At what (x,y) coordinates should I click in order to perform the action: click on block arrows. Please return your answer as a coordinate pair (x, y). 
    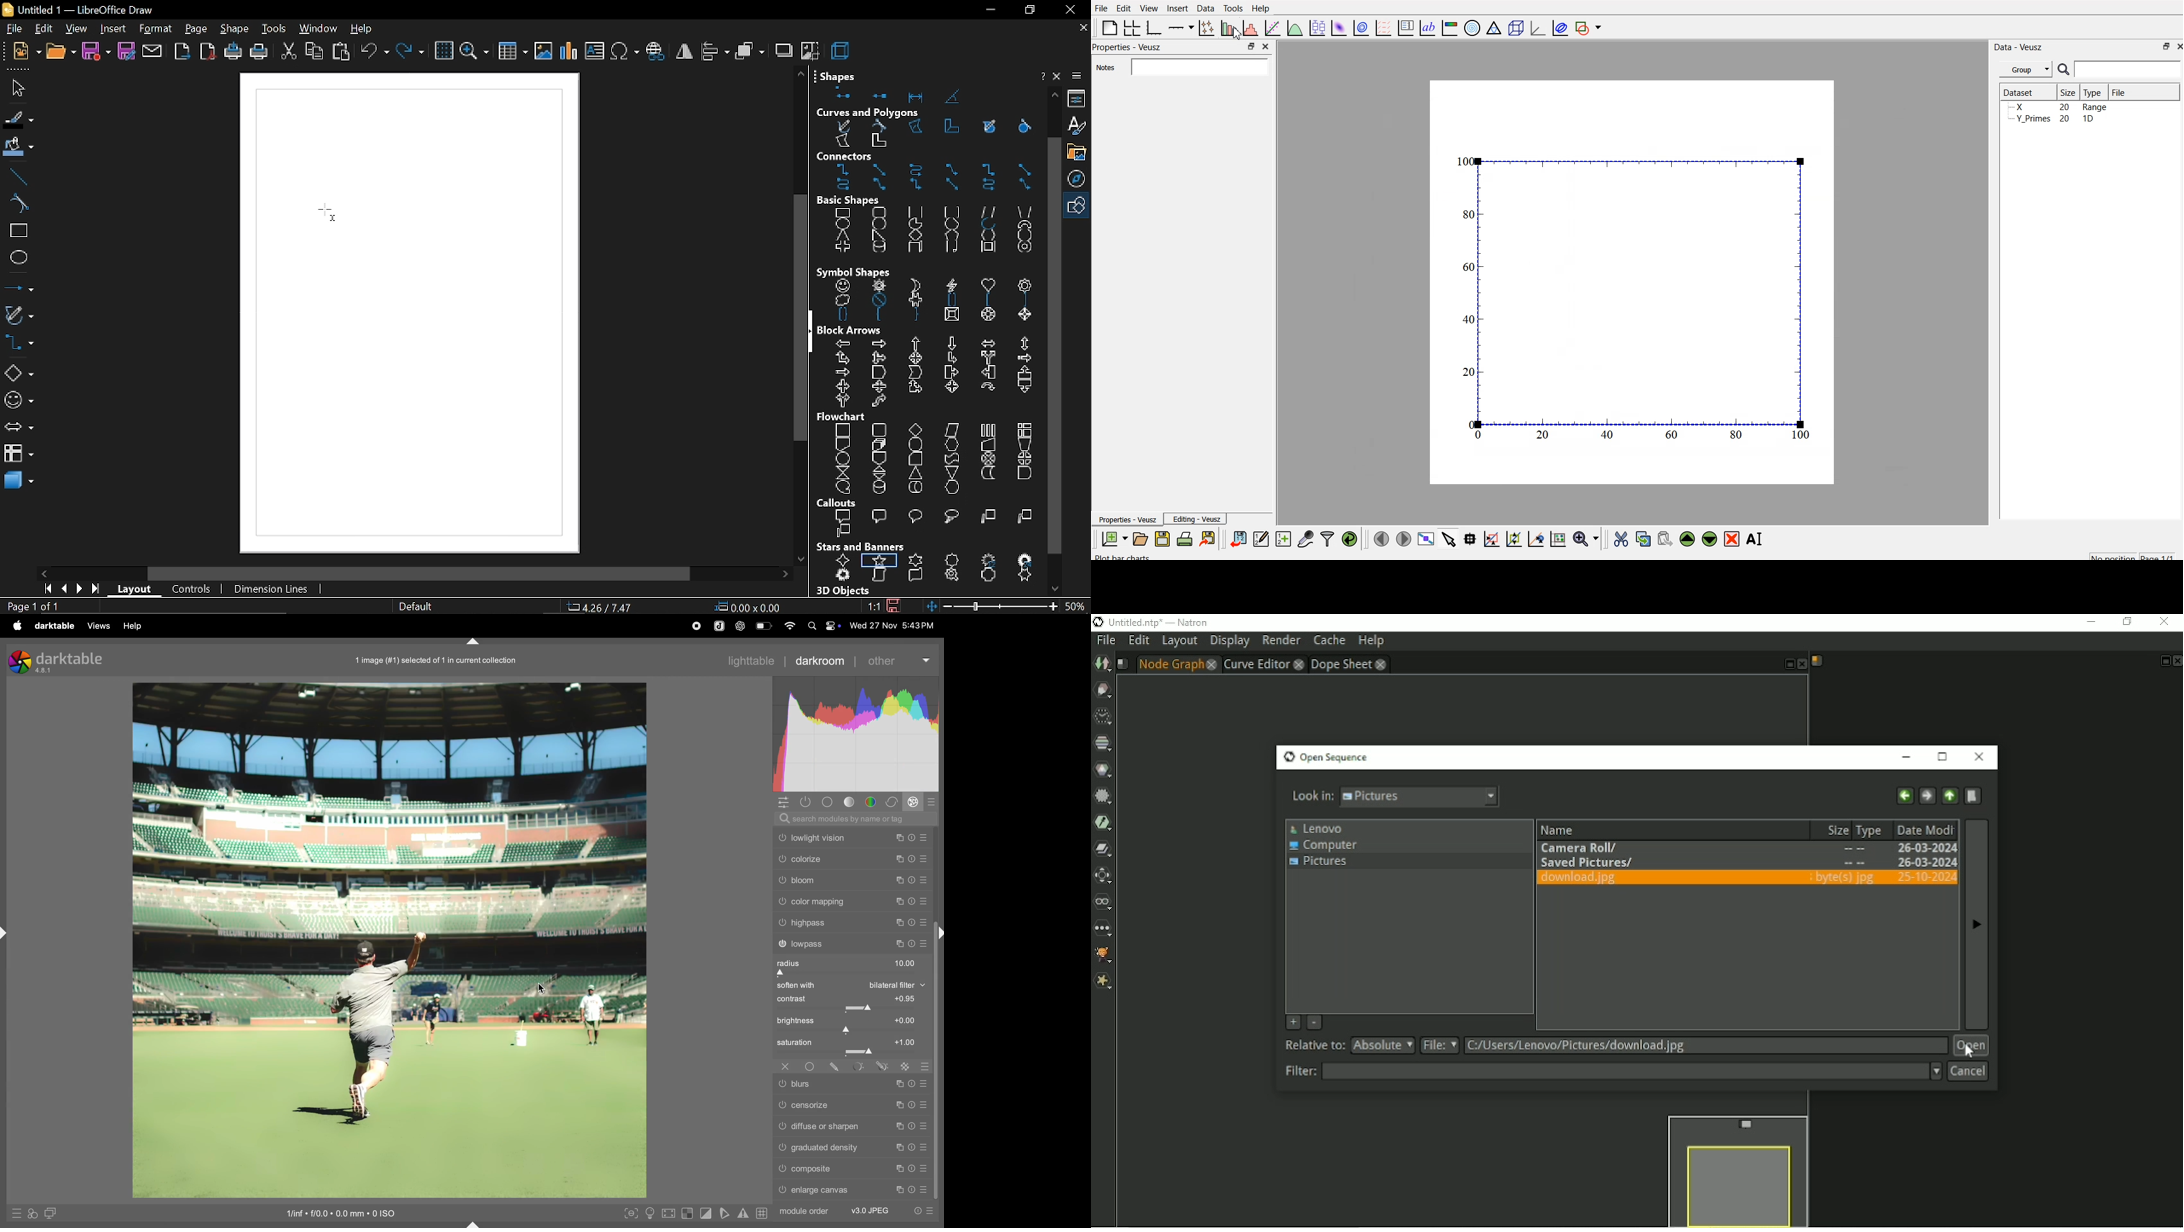
    Looking at the image, I should click on (933, 374).